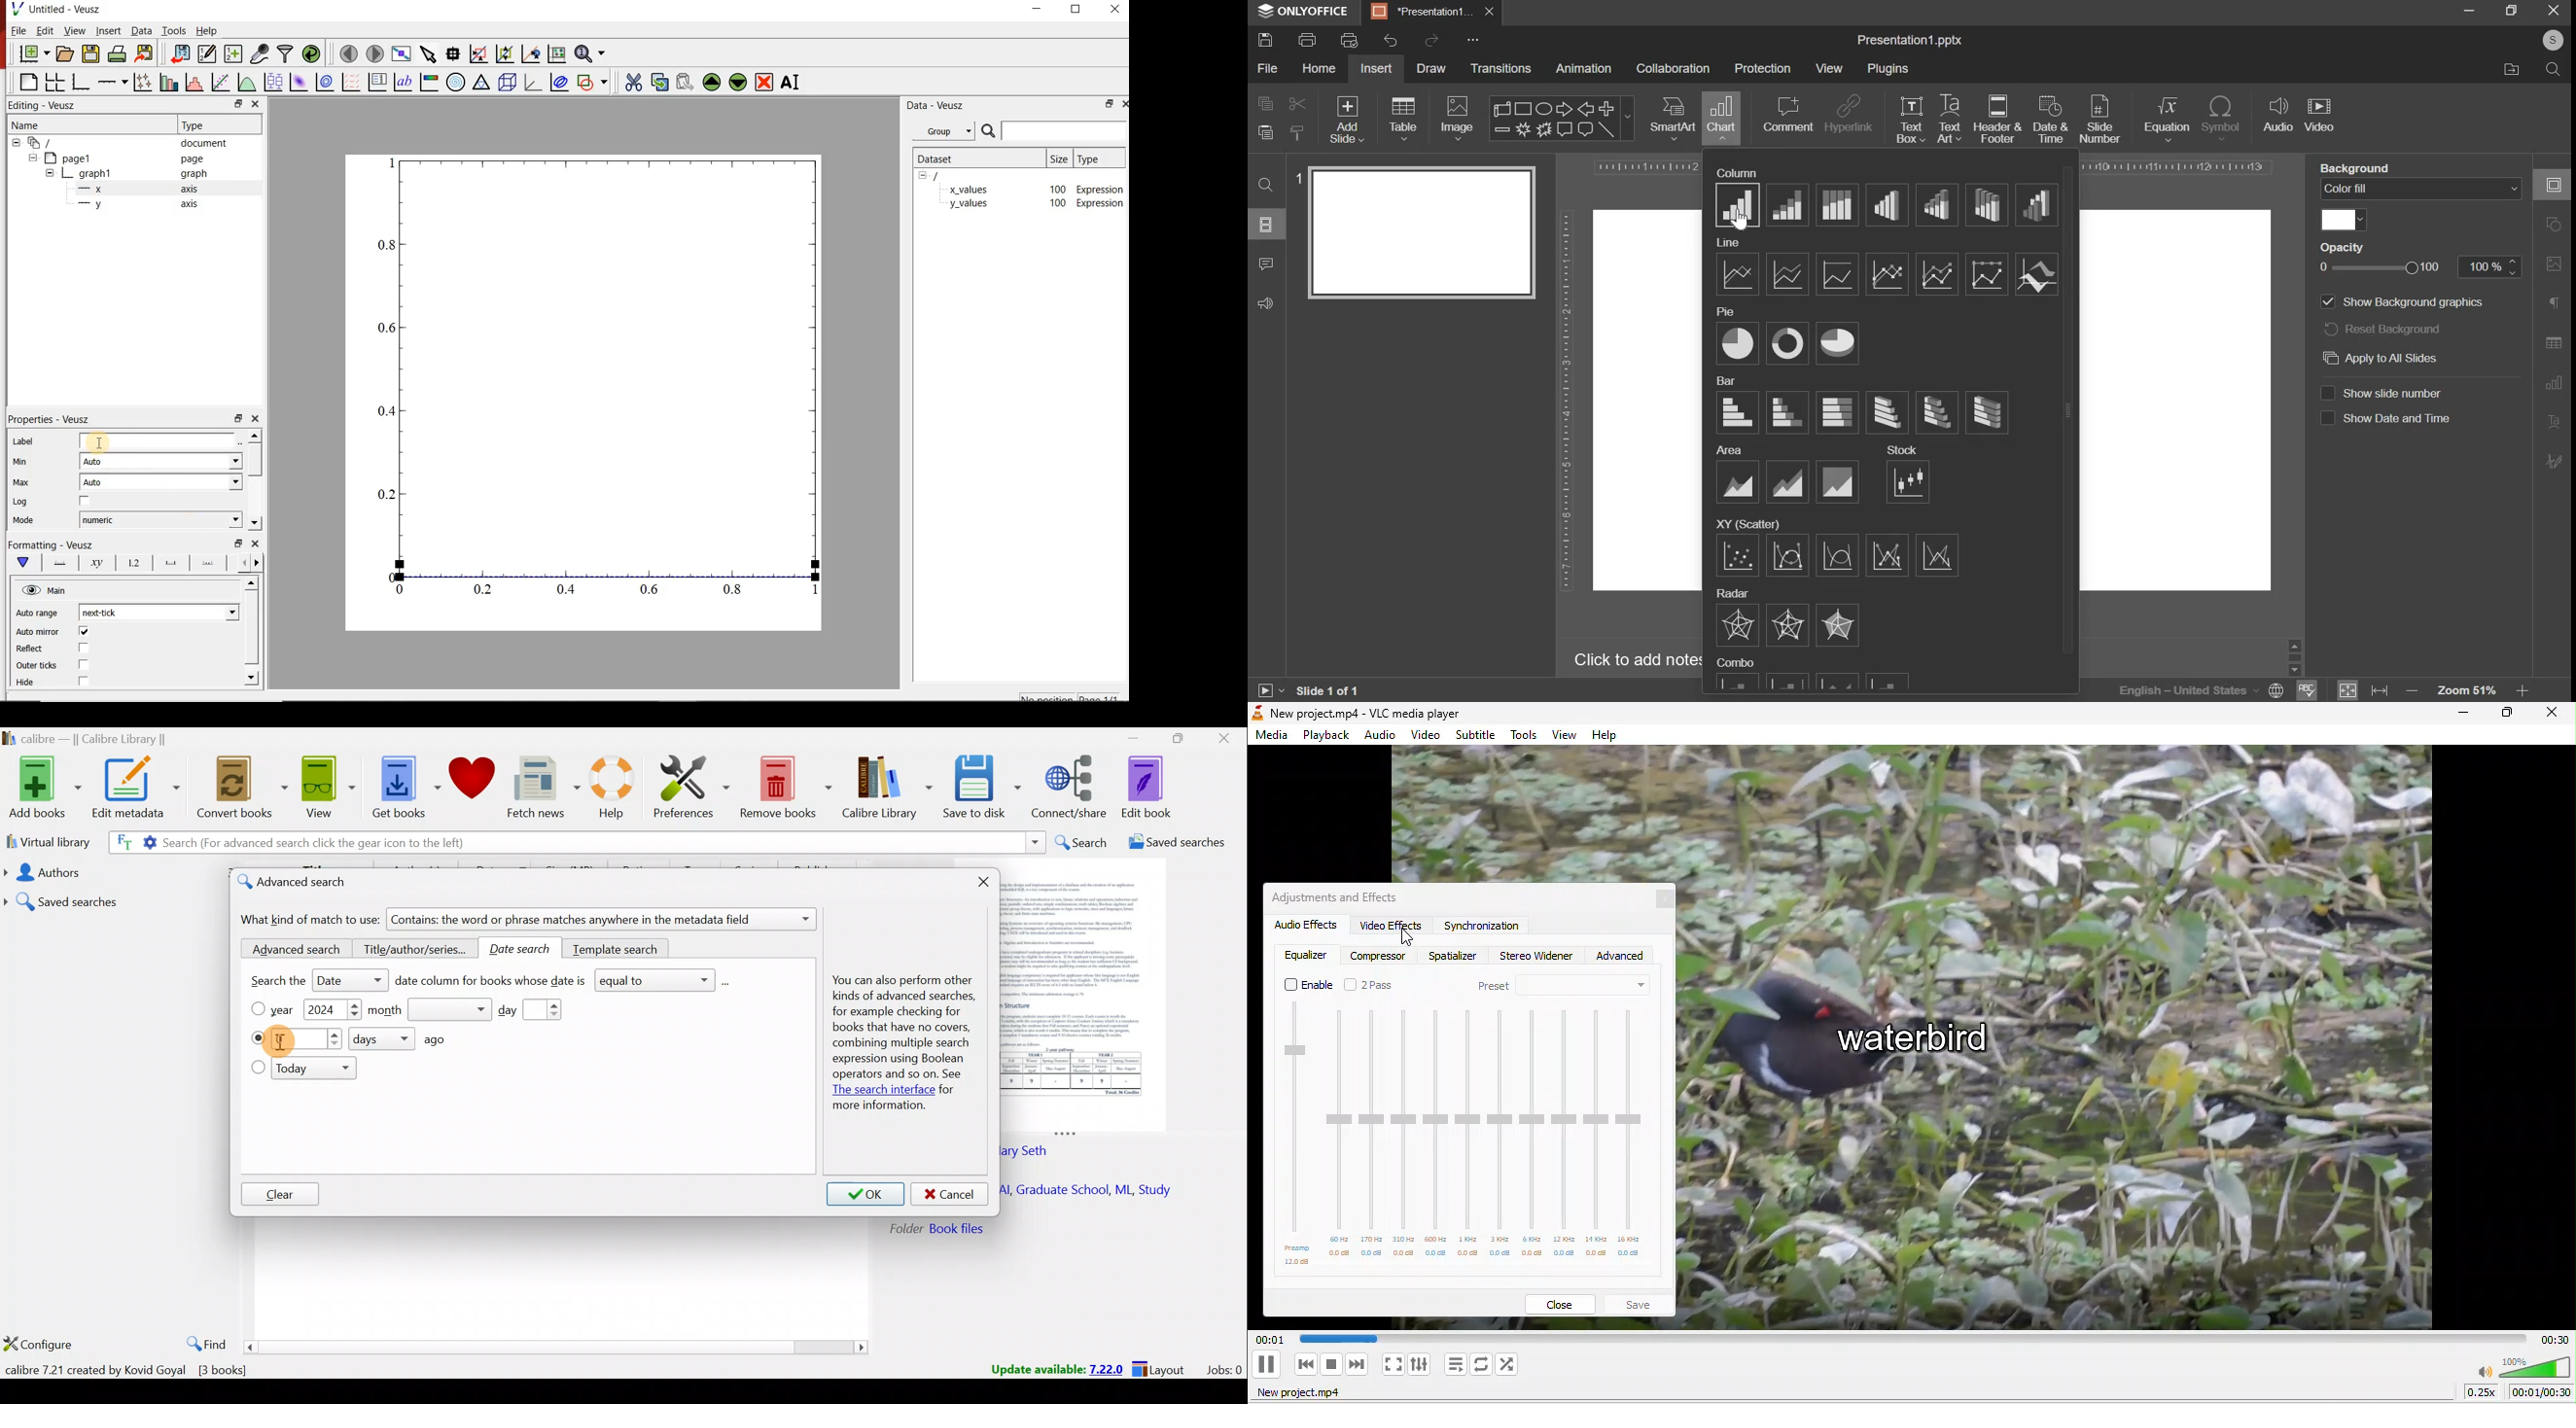 This screenshot has width=2576, height=1428. What do you see at coordinates (1306, 957) in the screenshot?
I see `equalizer` at bounding box center [1306, 957].